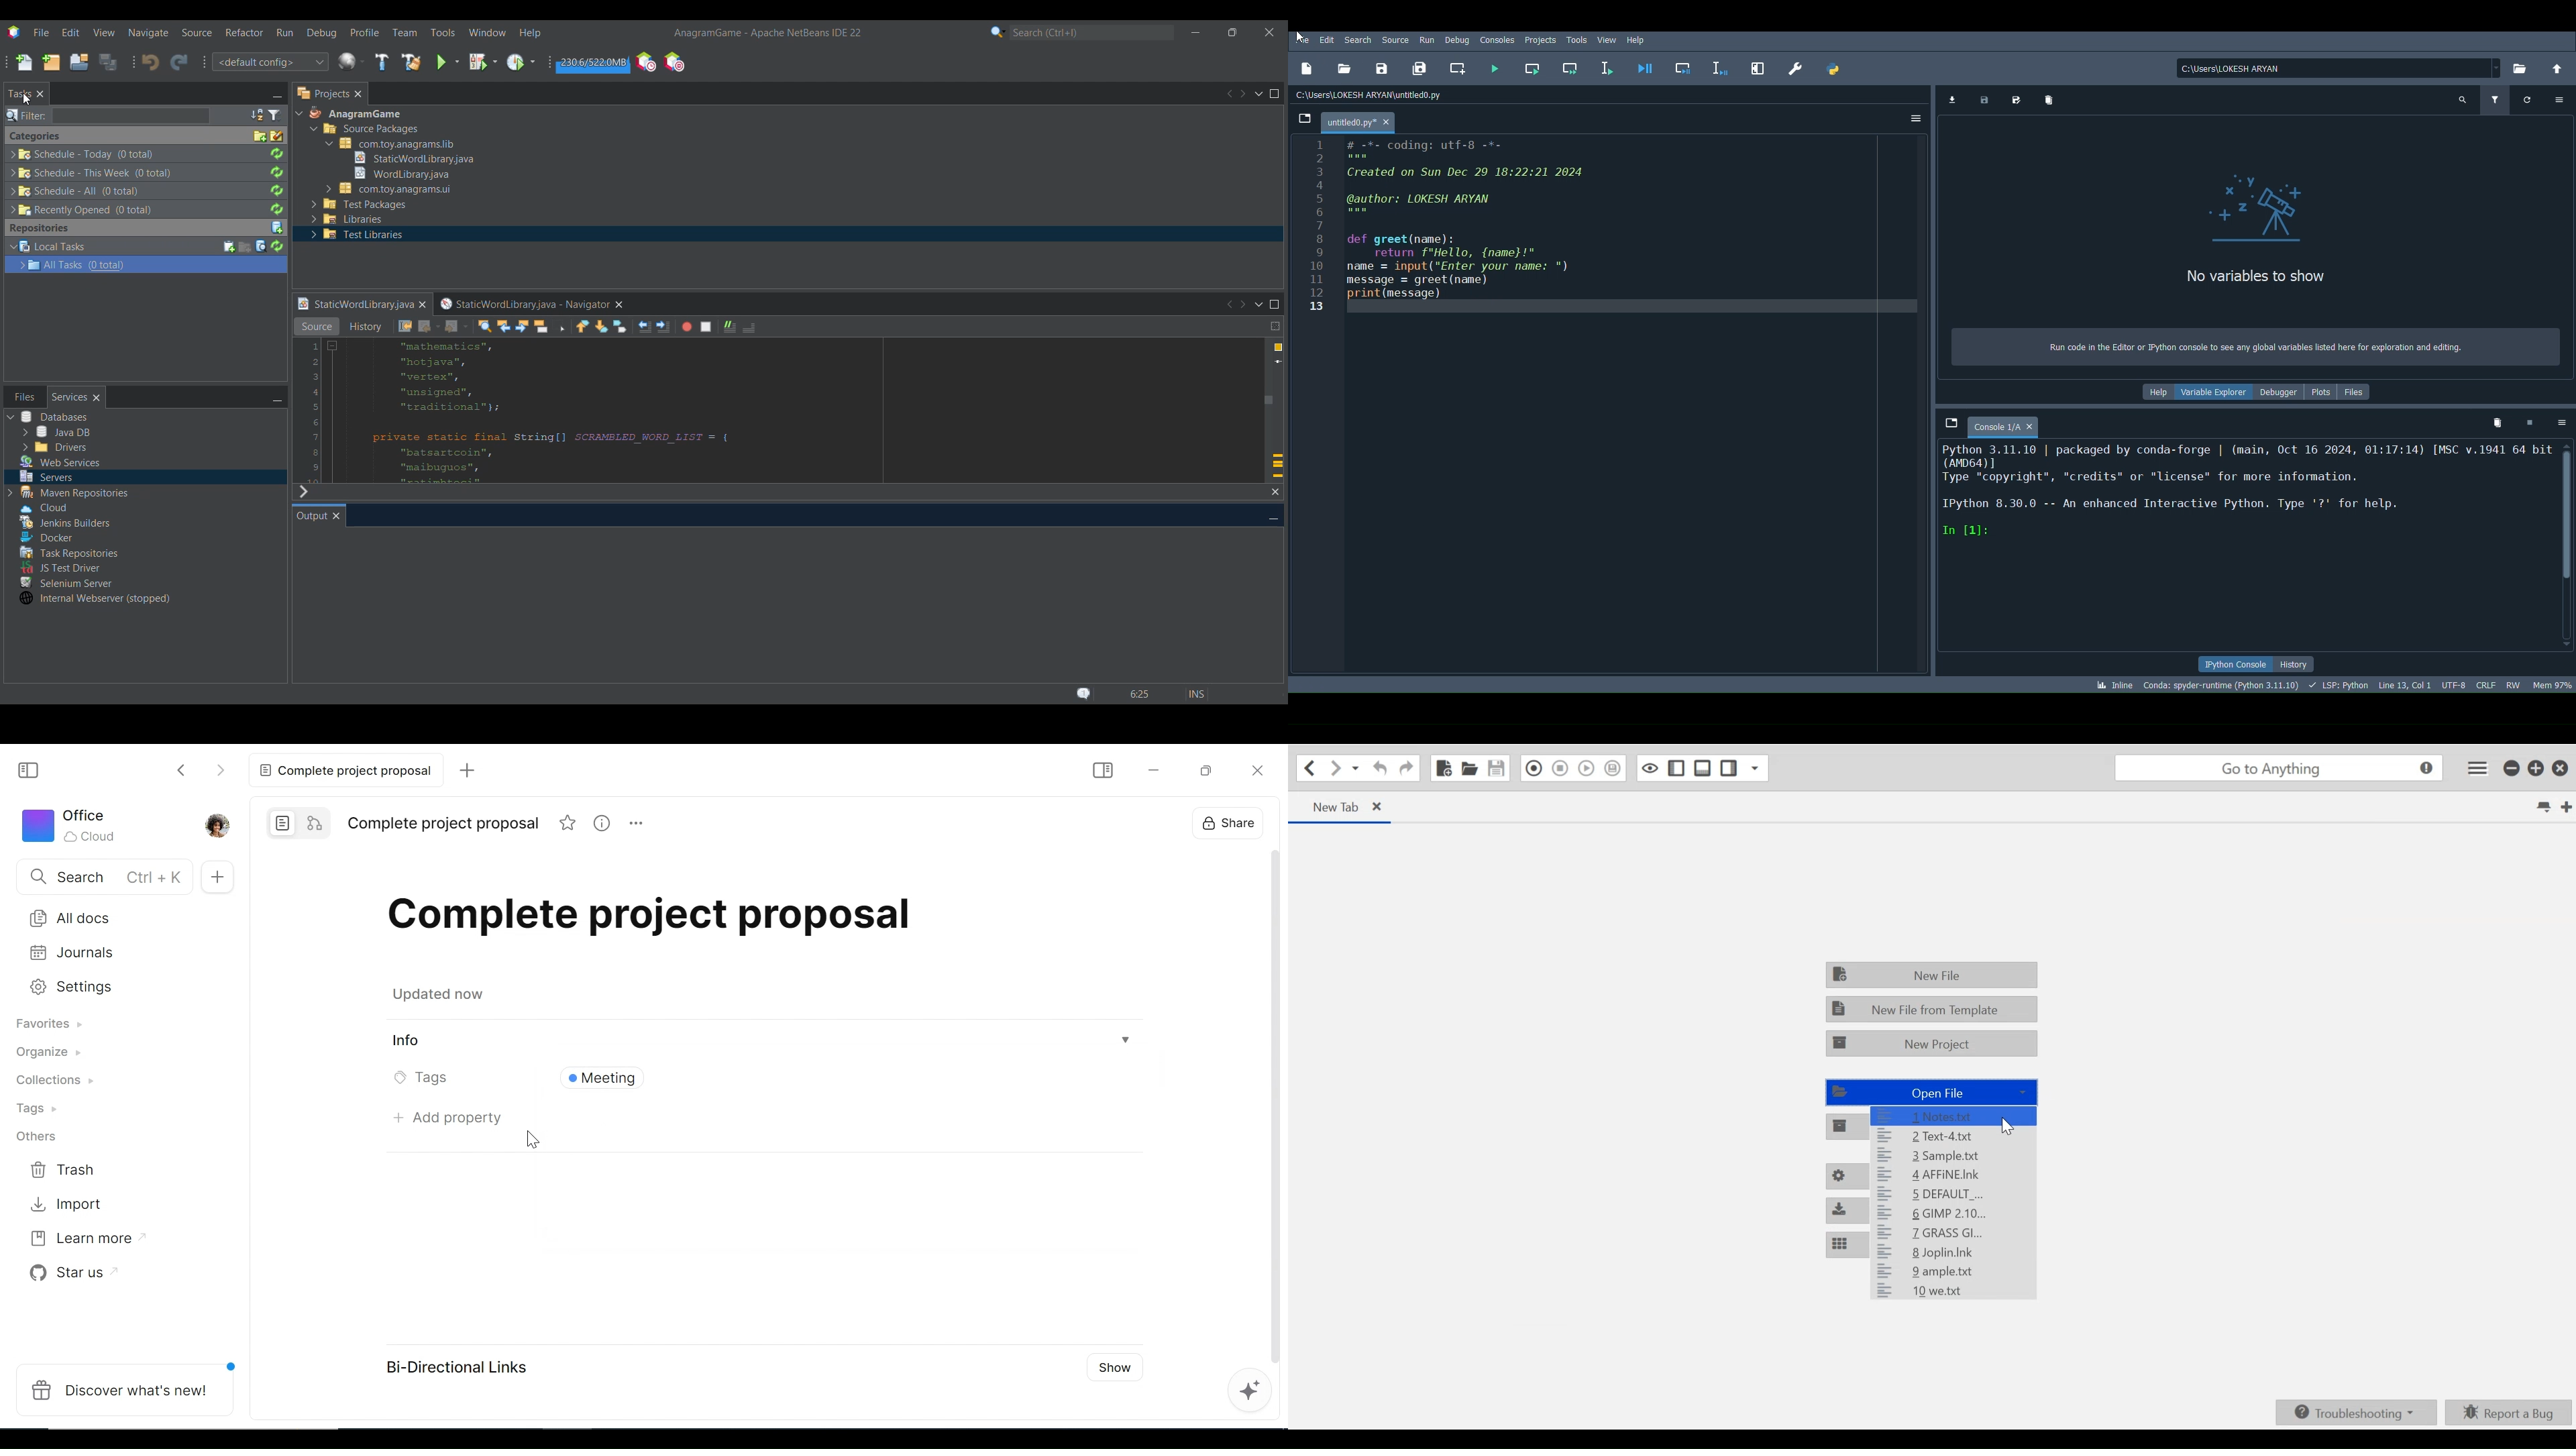 This screenshot has width=2576, height=1456. Describe the element at coordinates (1611, 38) in the screenshot. I see `View` at that location.